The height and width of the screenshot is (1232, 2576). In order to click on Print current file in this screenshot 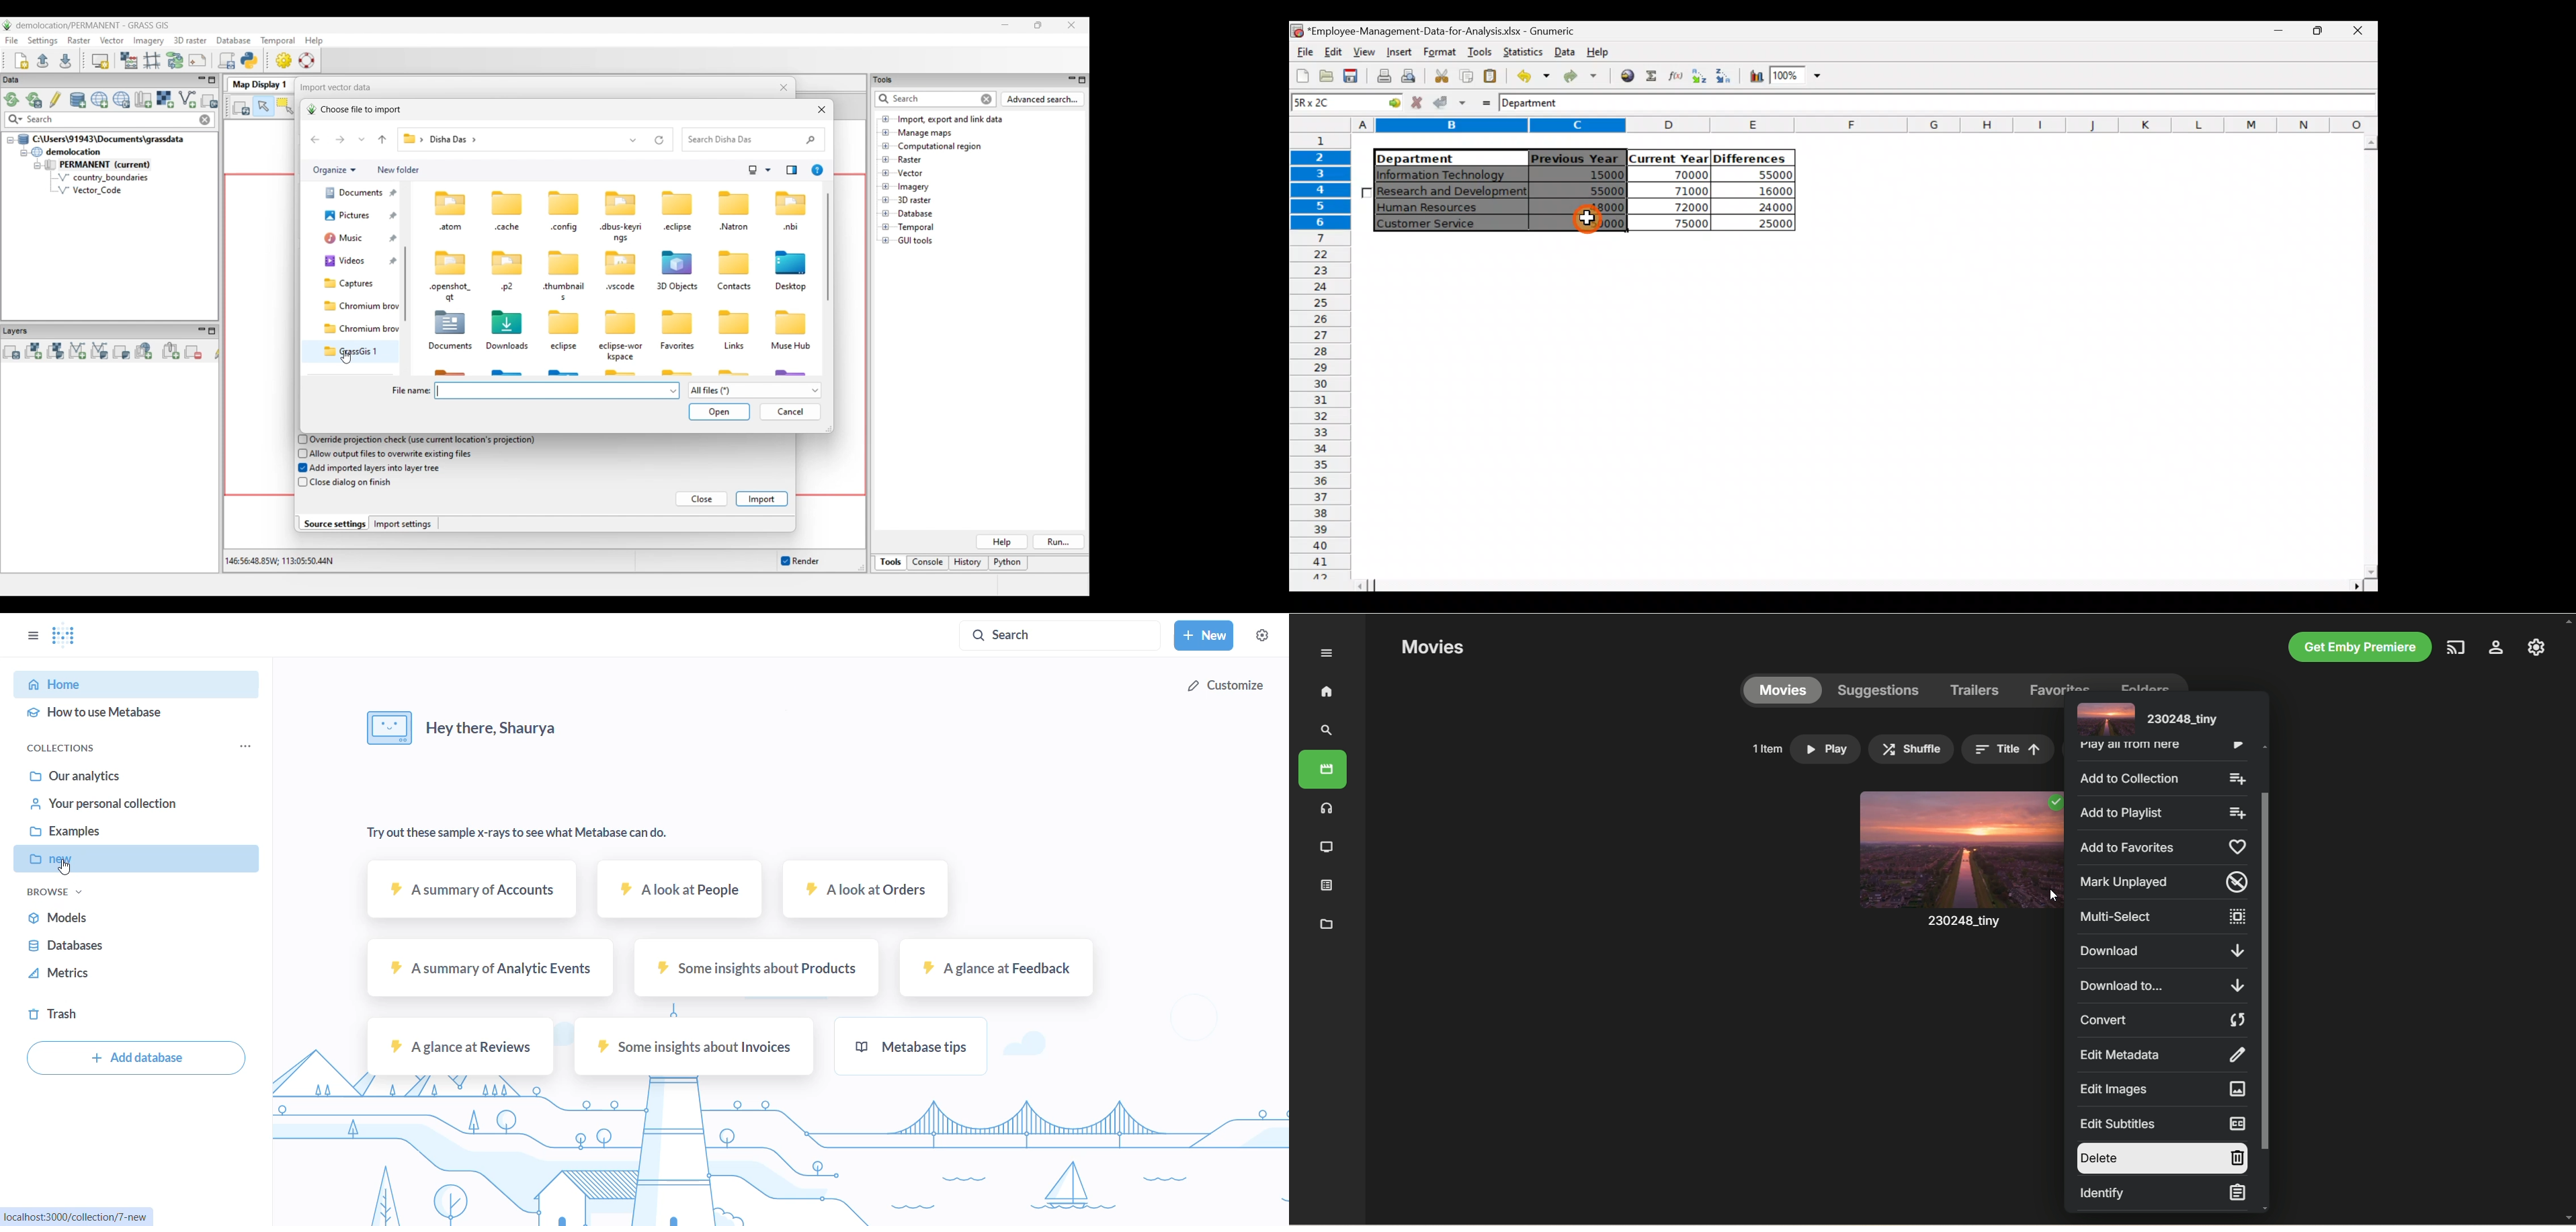, I will do `click(1382, 77)`.